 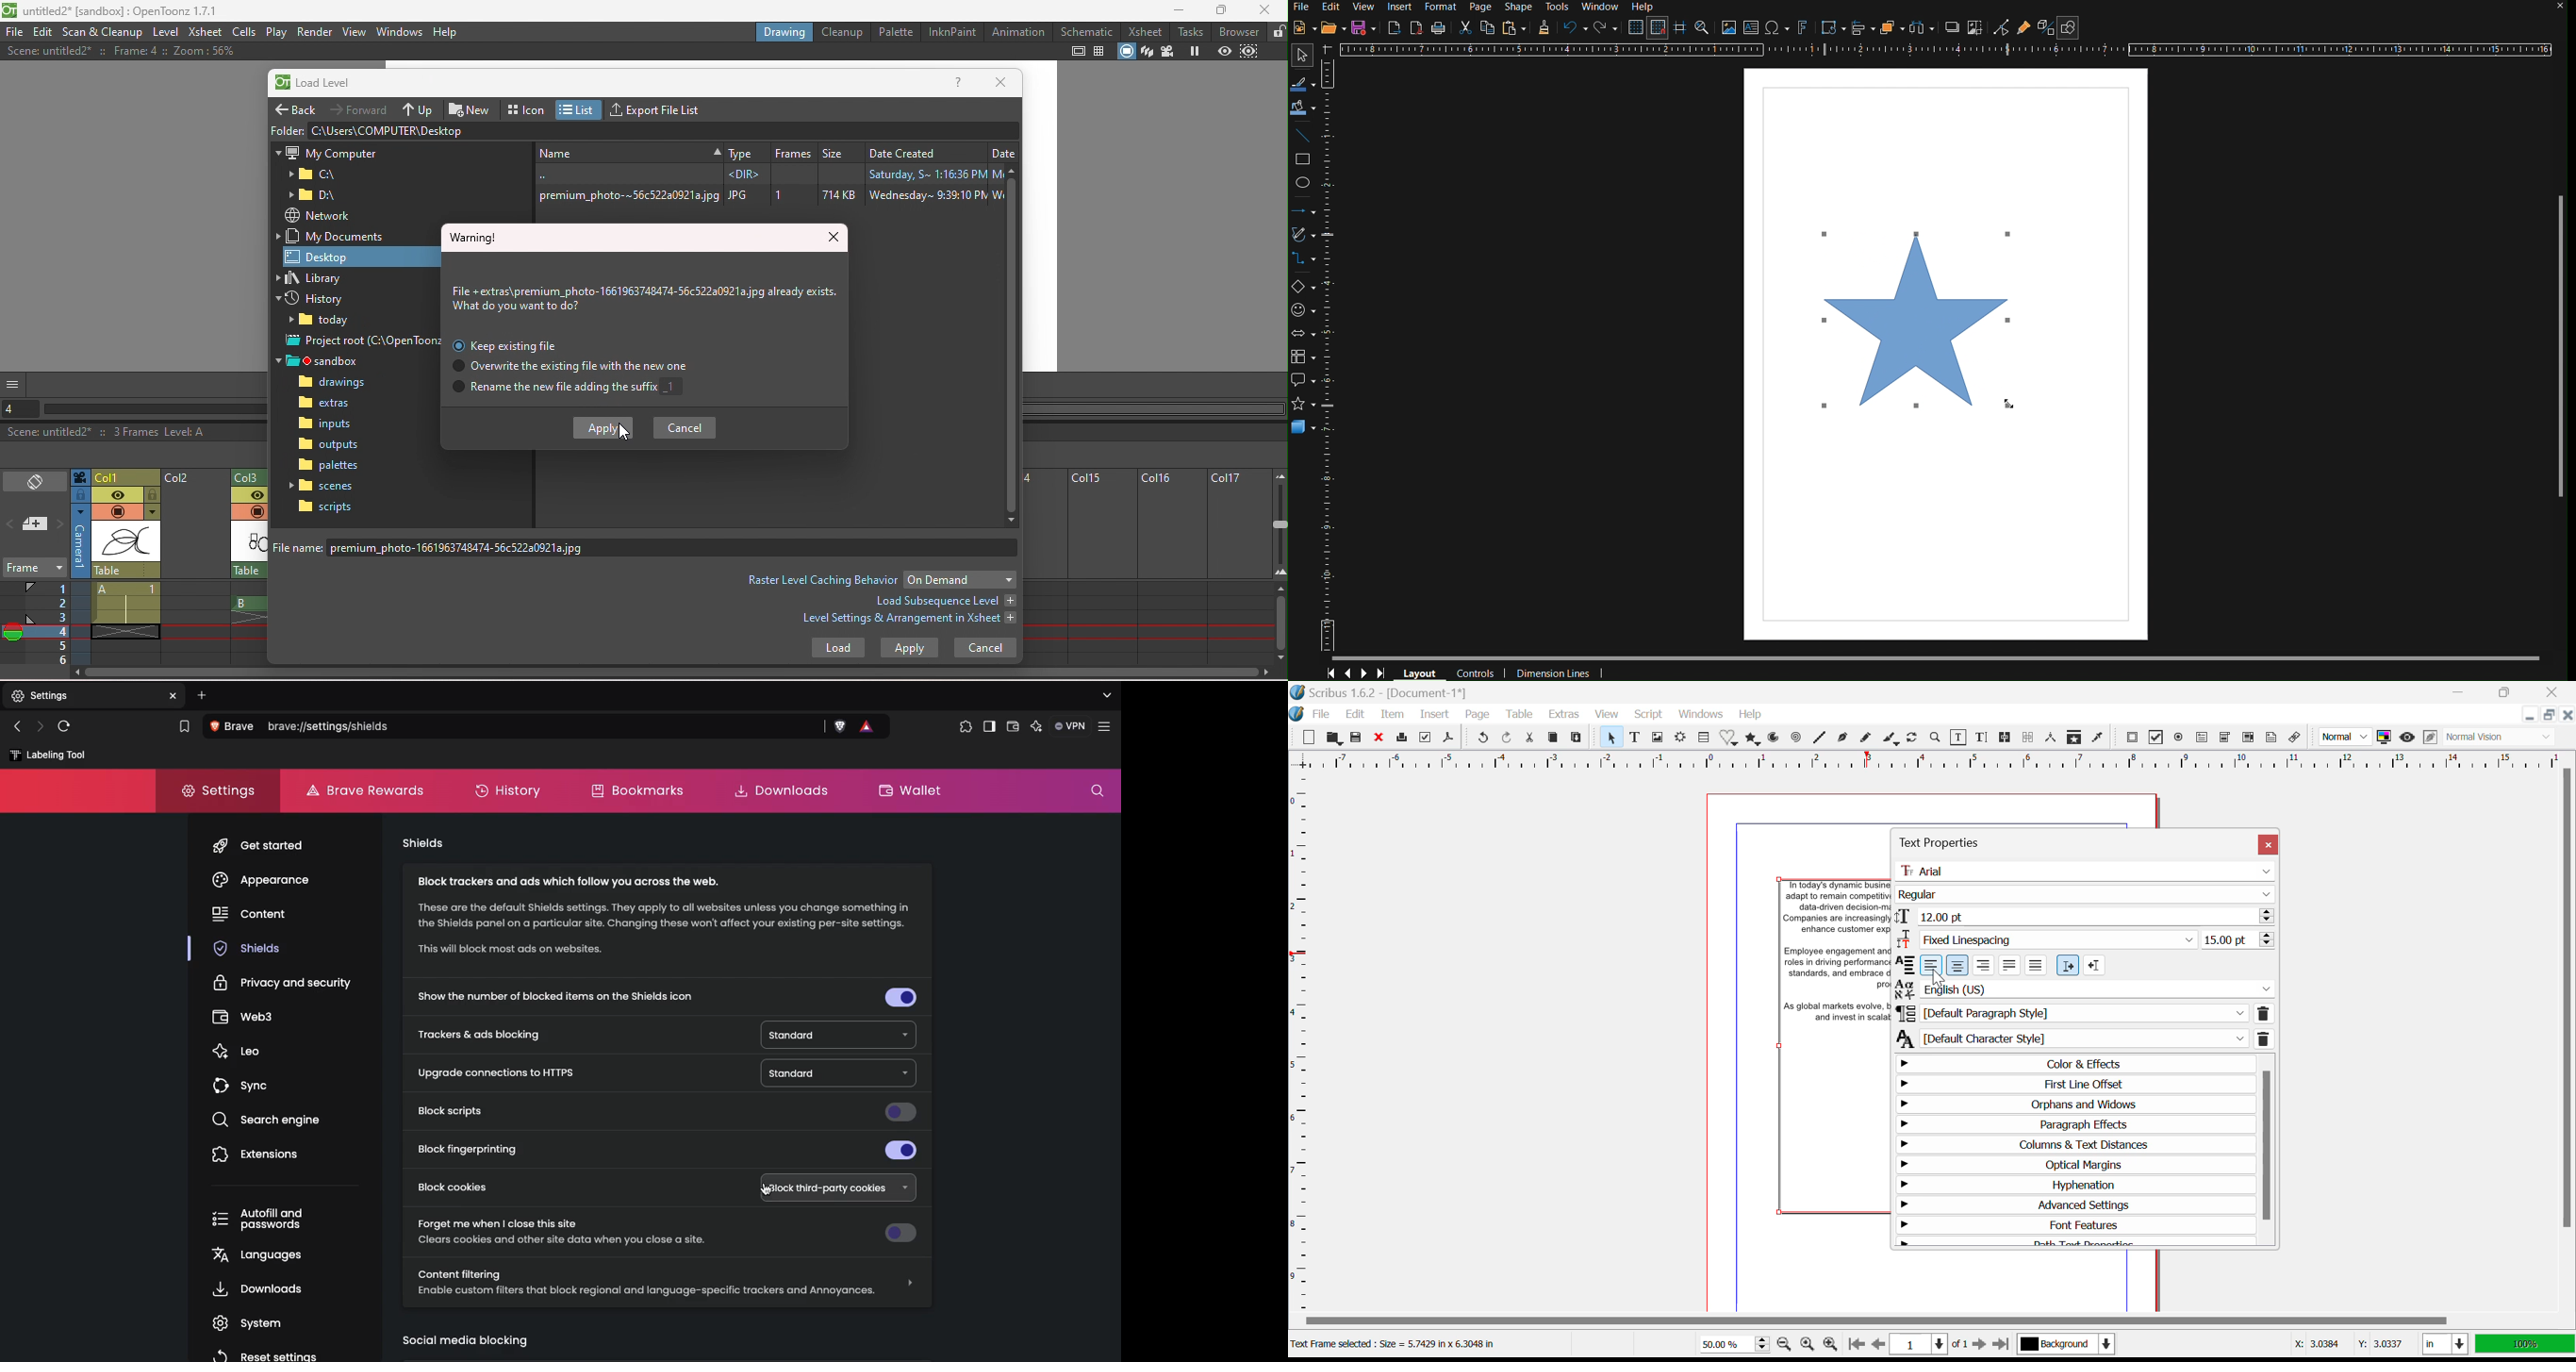 What do you see at coordinates (1305, 311) in the screenshot?
I see `Symbol Shapes` at bounding box center [1305, 311].